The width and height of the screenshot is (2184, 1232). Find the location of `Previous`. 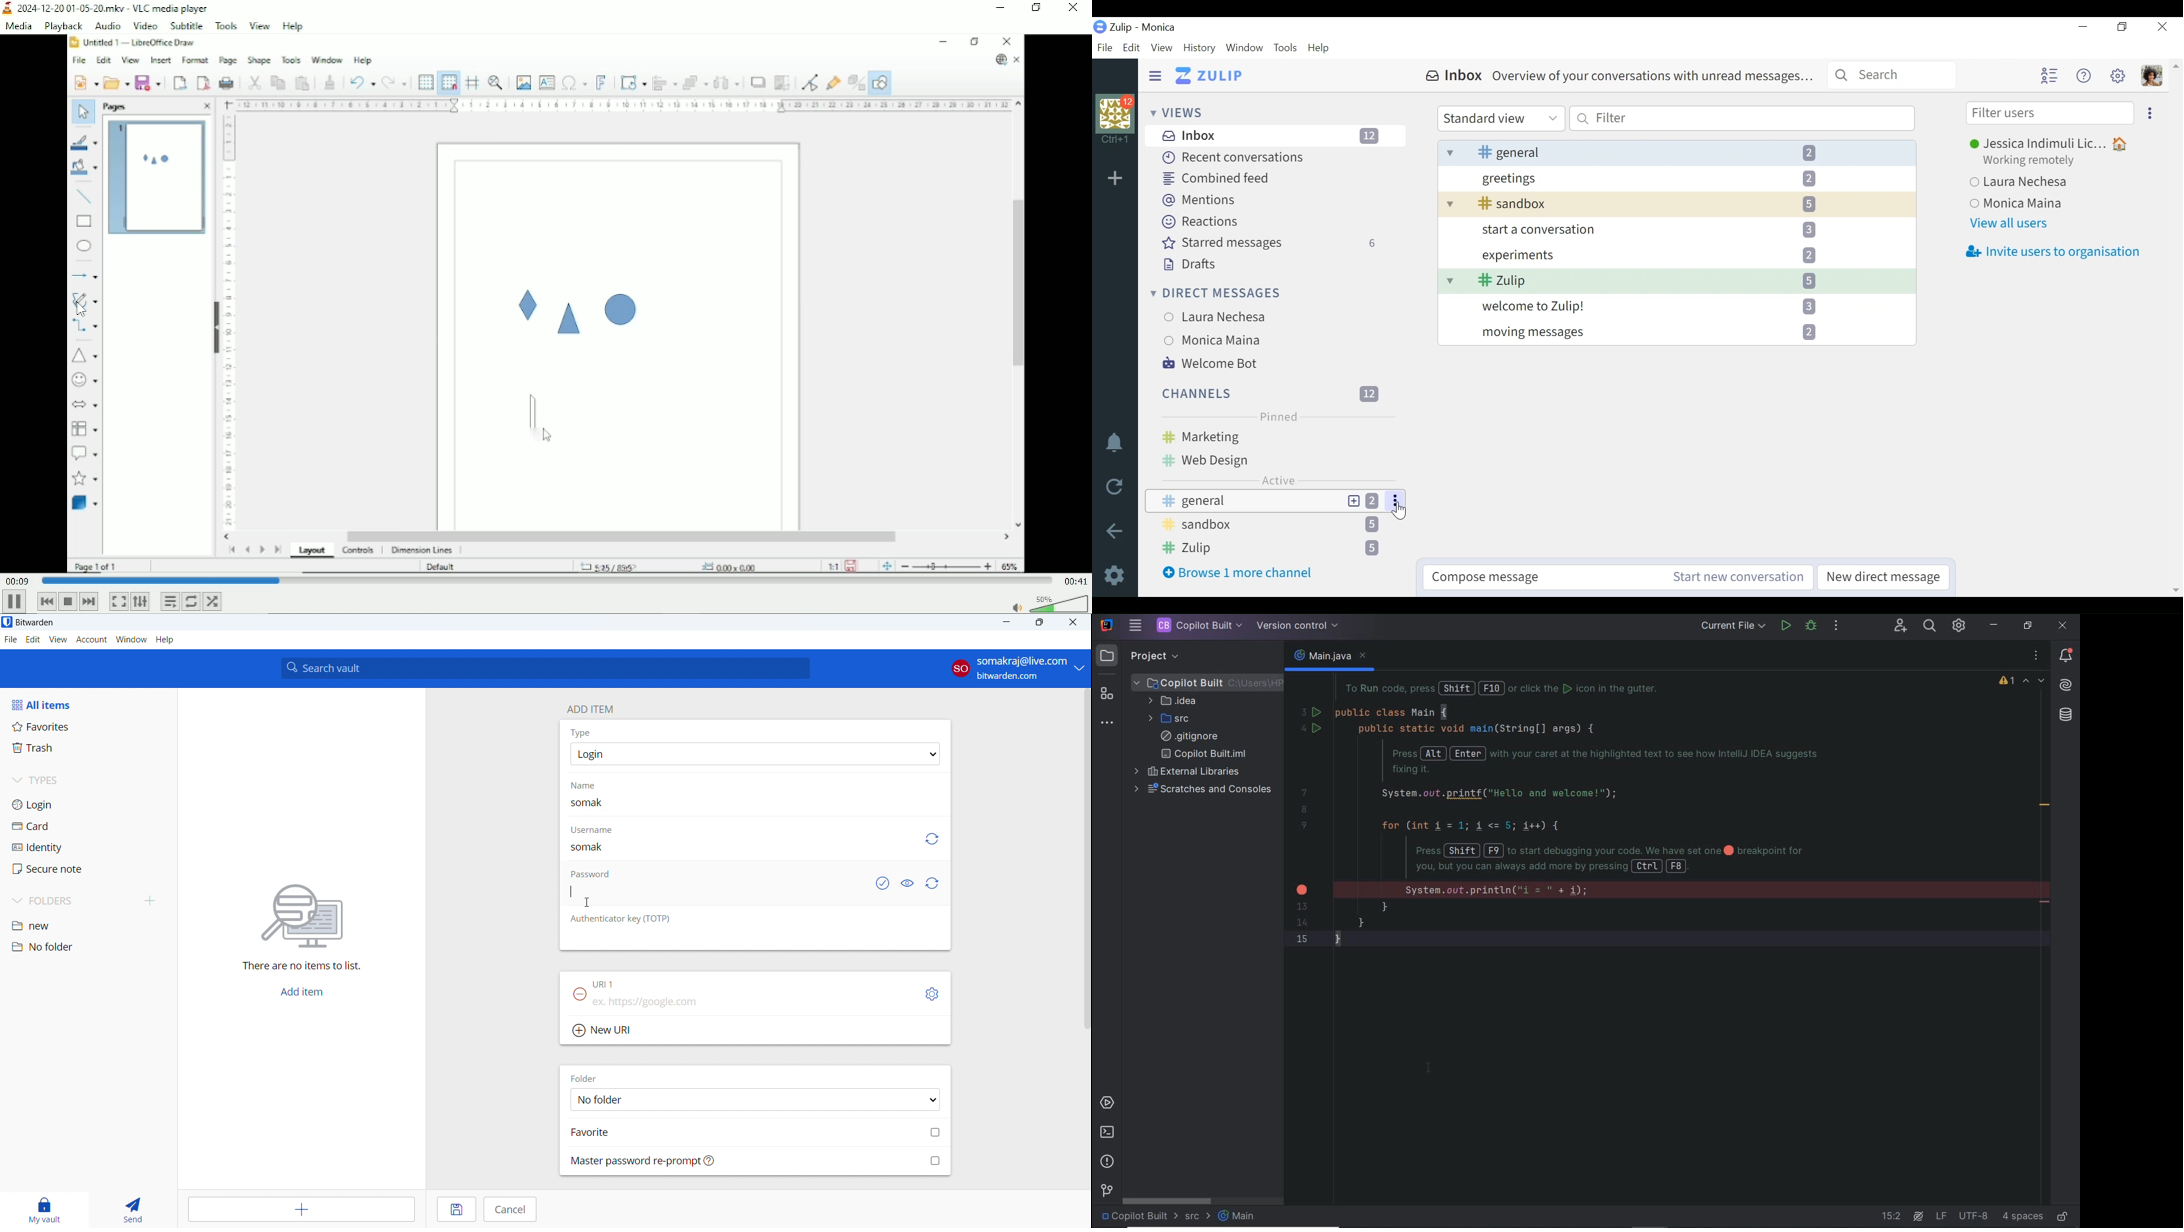

Previous is located at coordinates (46, 601).